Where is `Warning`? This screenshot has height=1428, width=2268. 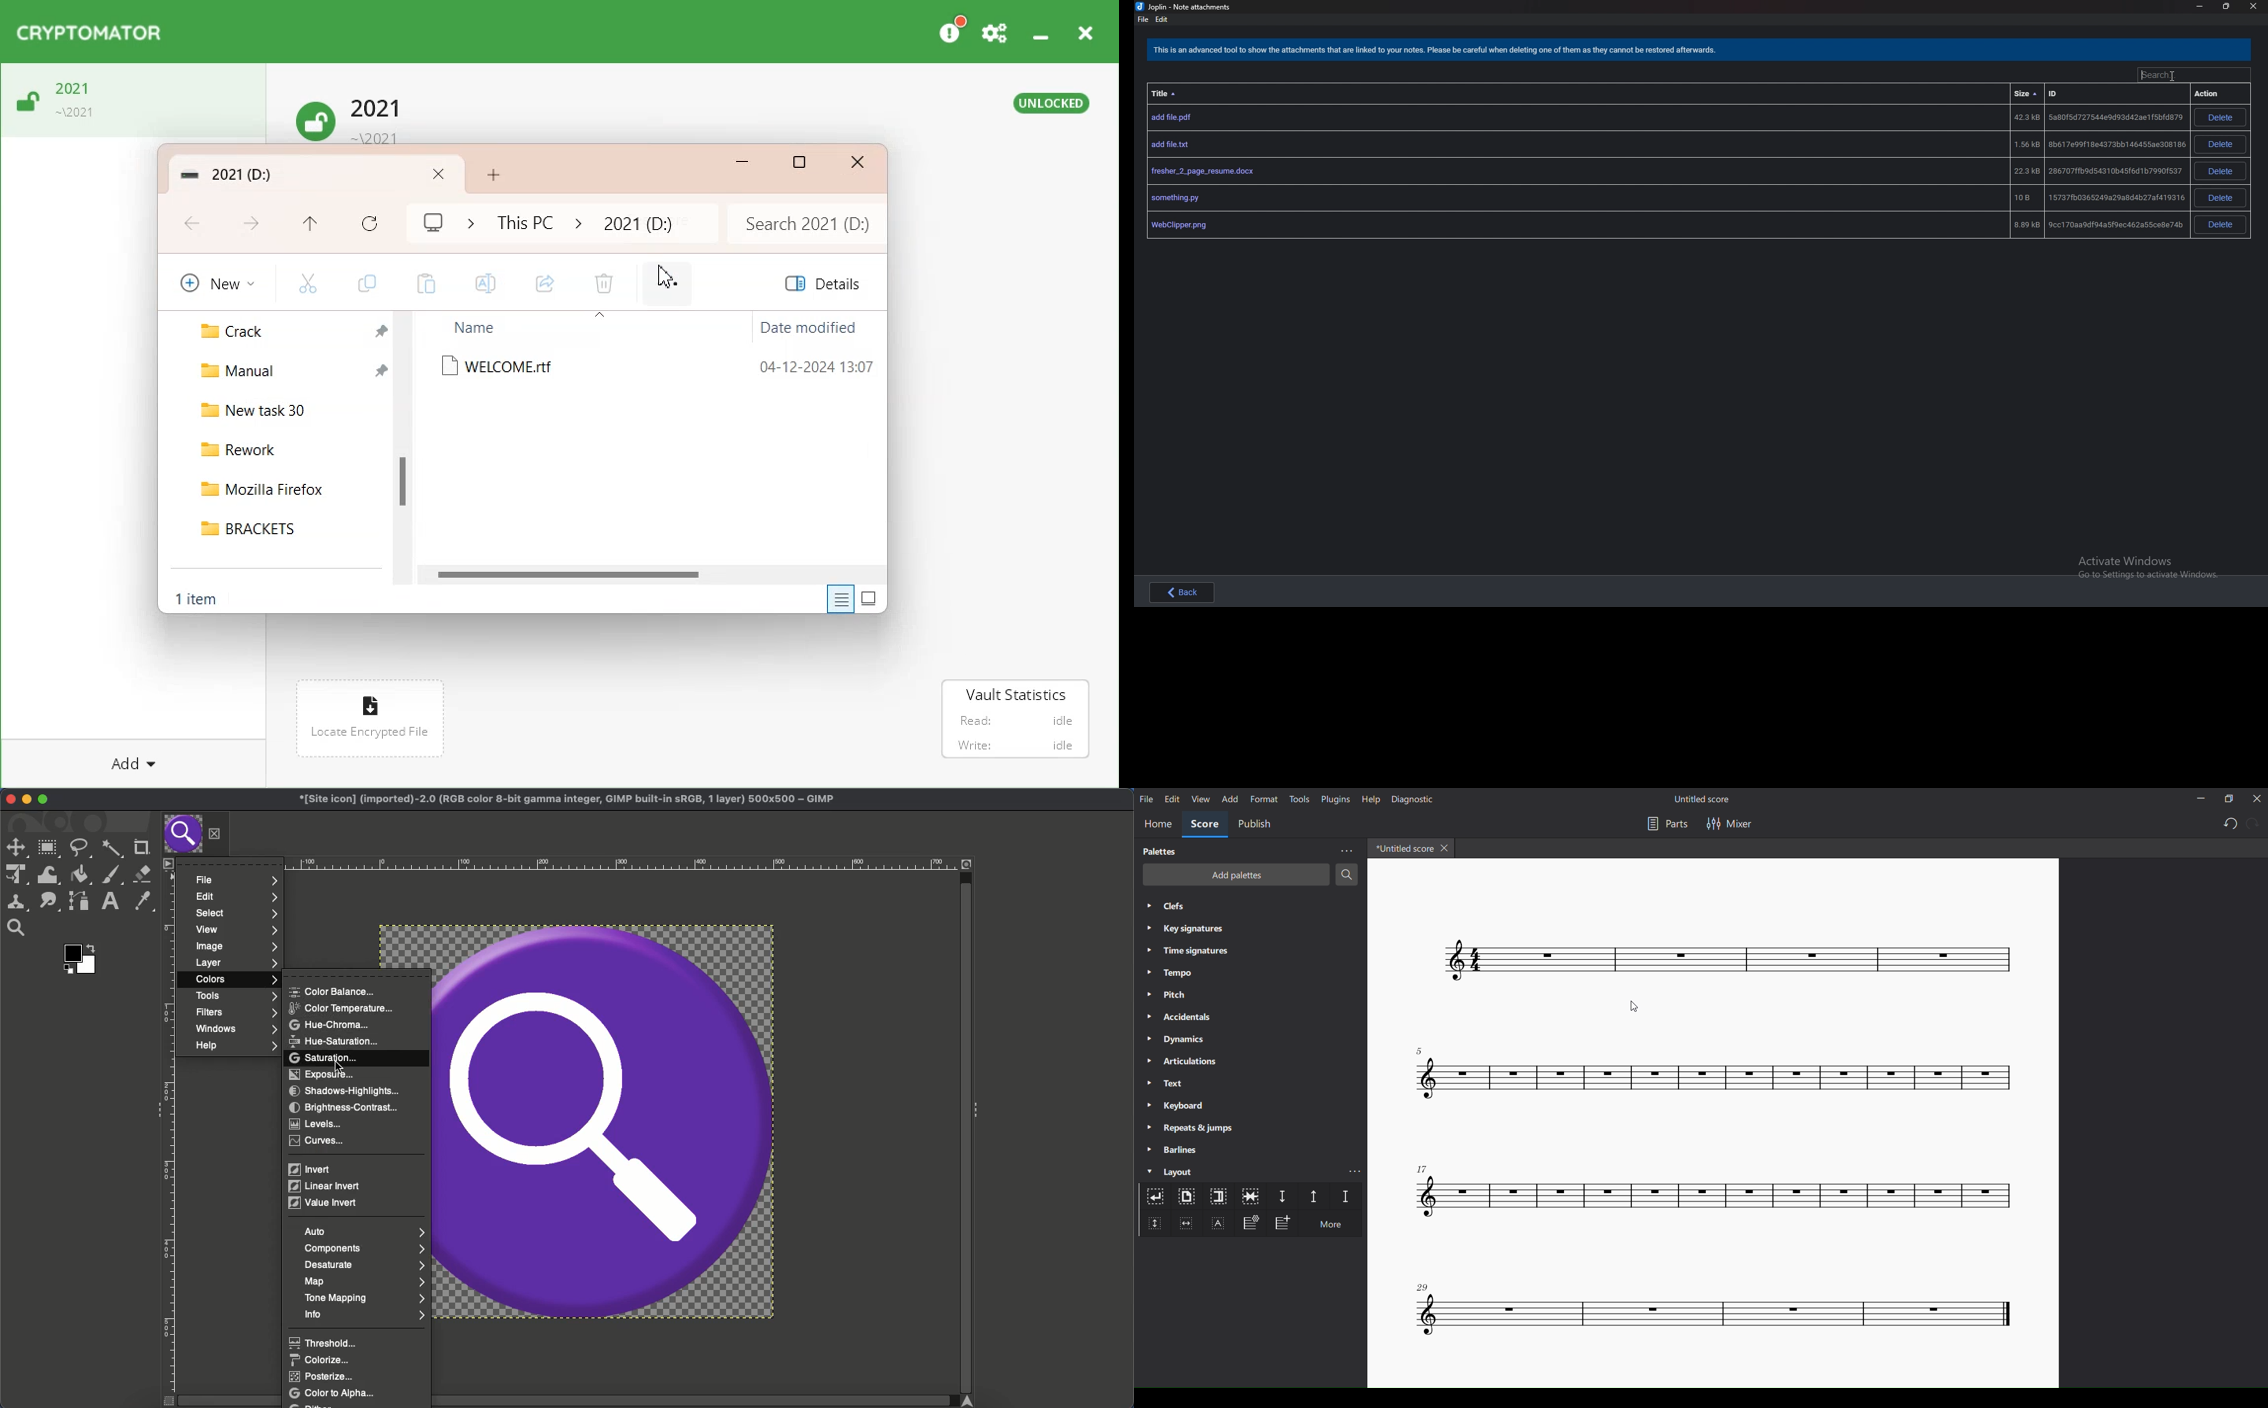 Warning is located at coordinates (1438, 51).